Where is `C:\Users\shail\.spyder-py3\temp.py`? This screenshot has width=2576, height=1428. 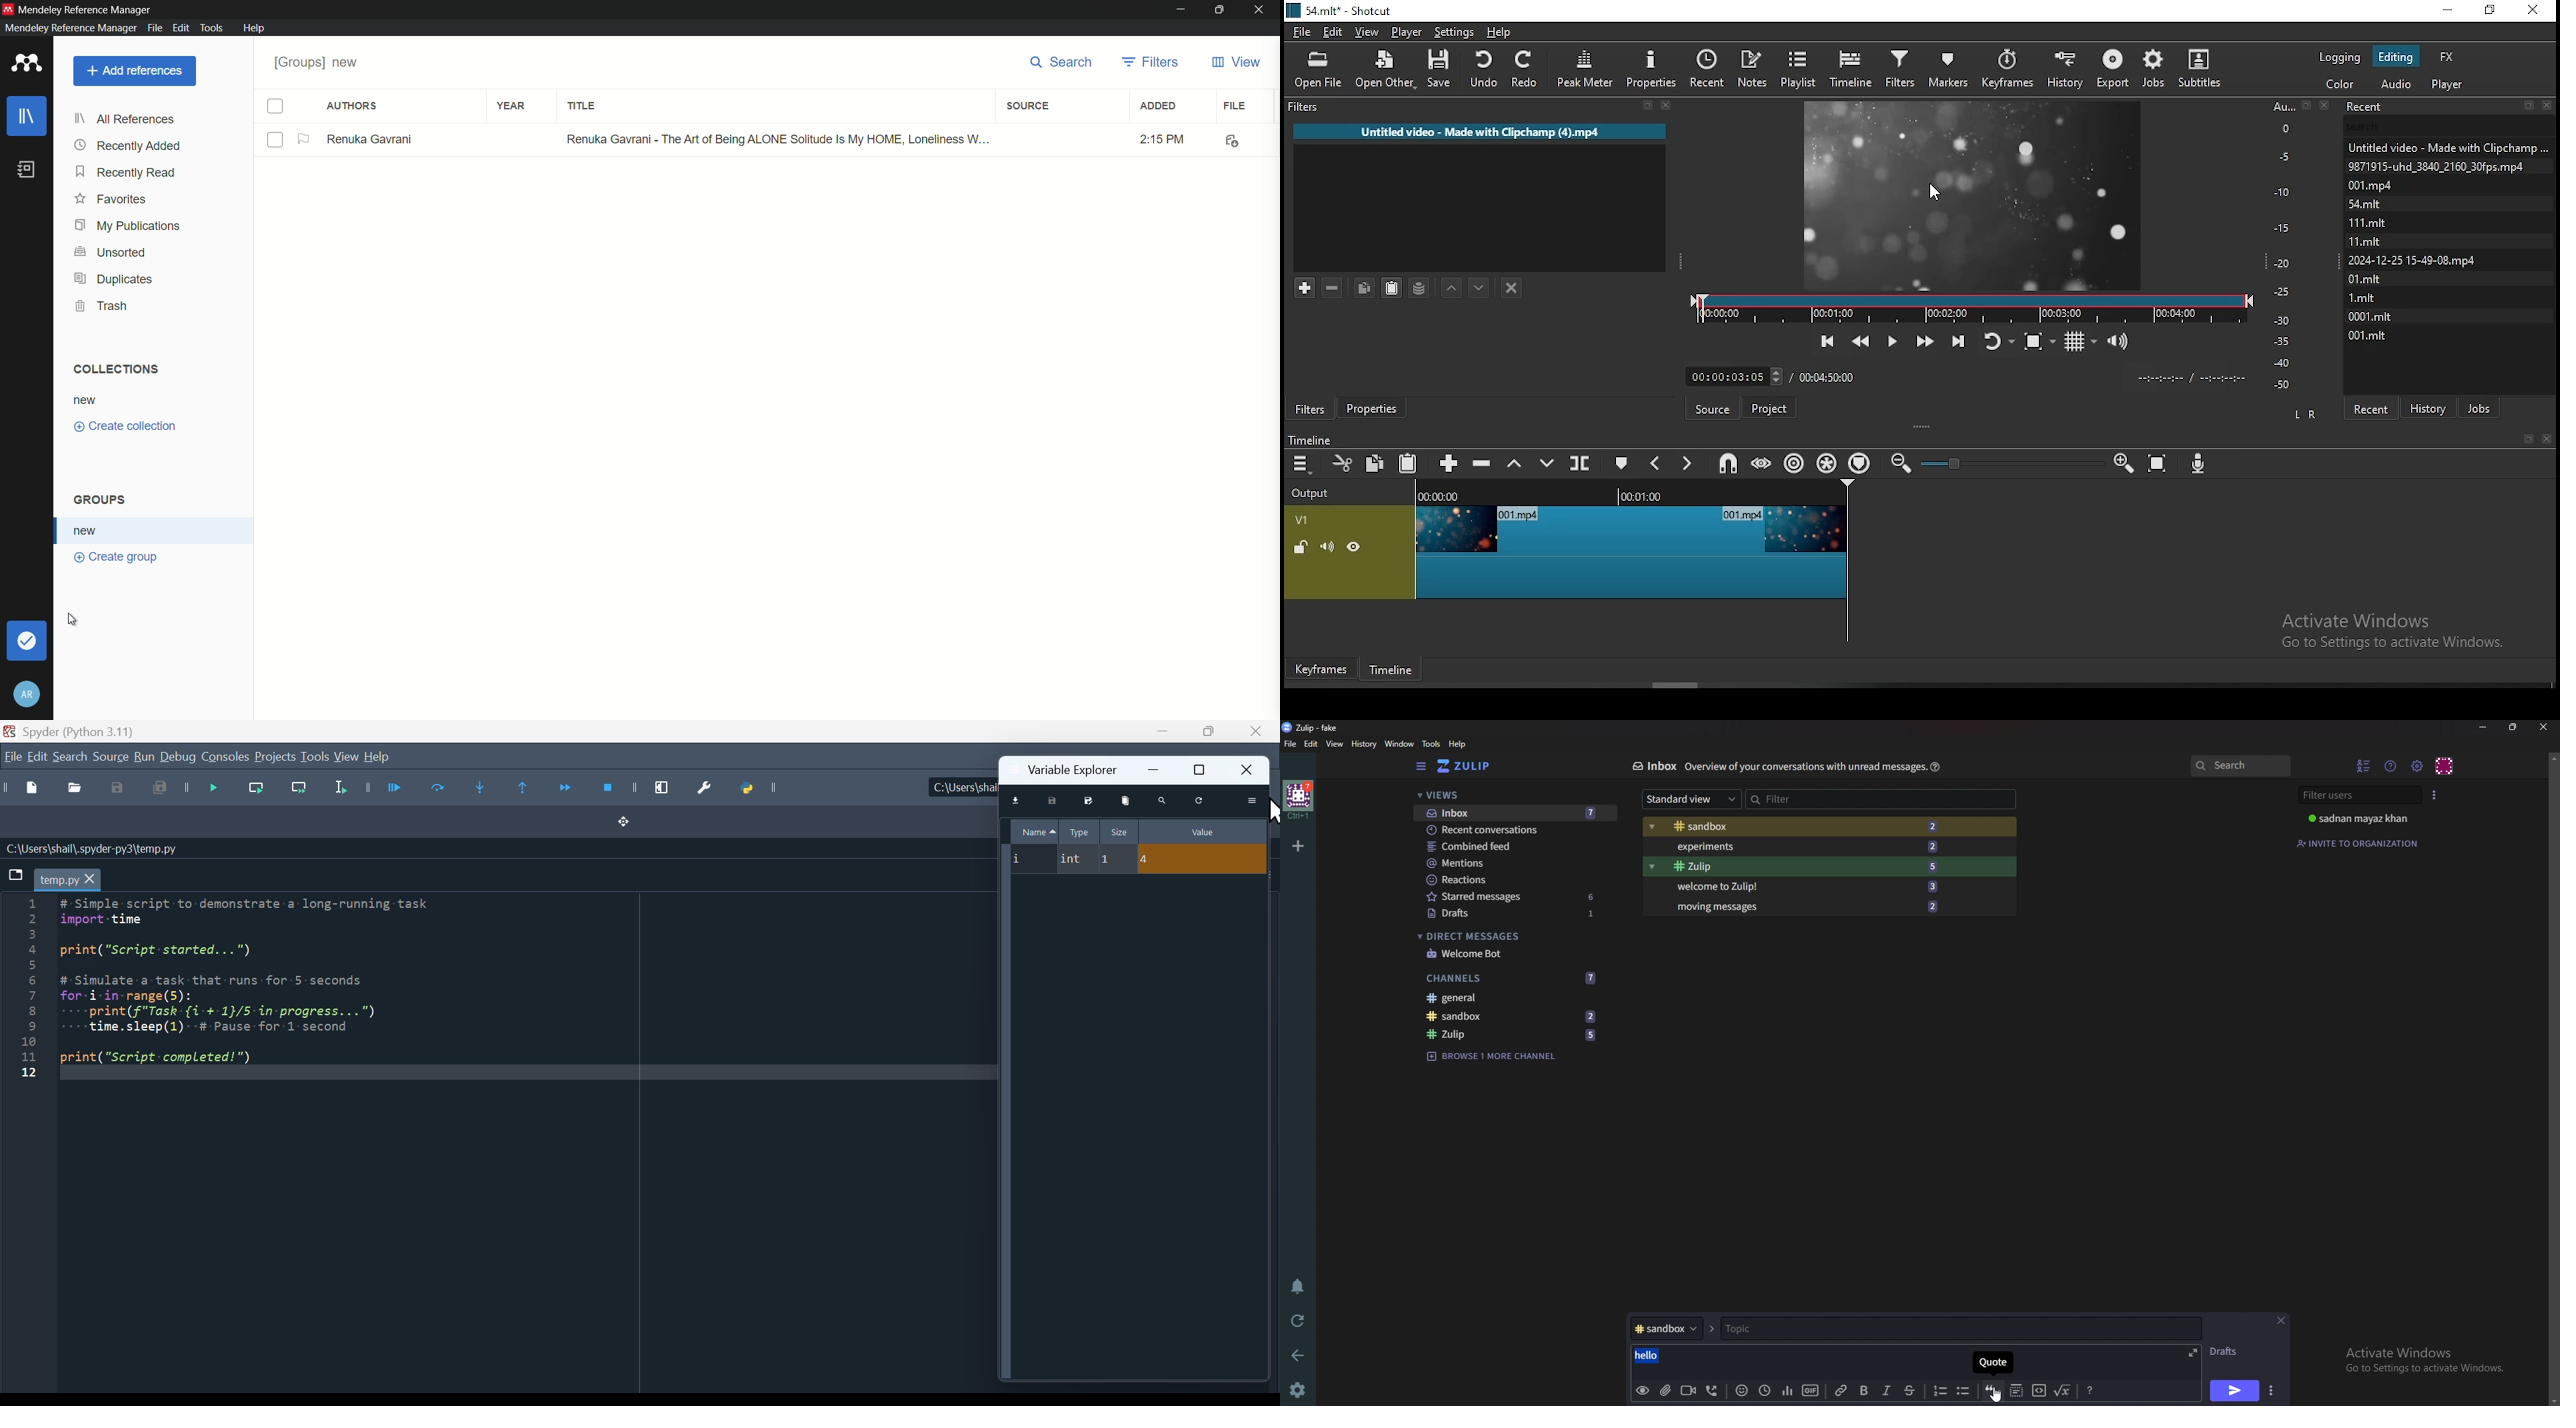 C:\Users\shail\.spyder-py3\temp.py is located at coordinates (93, 849).